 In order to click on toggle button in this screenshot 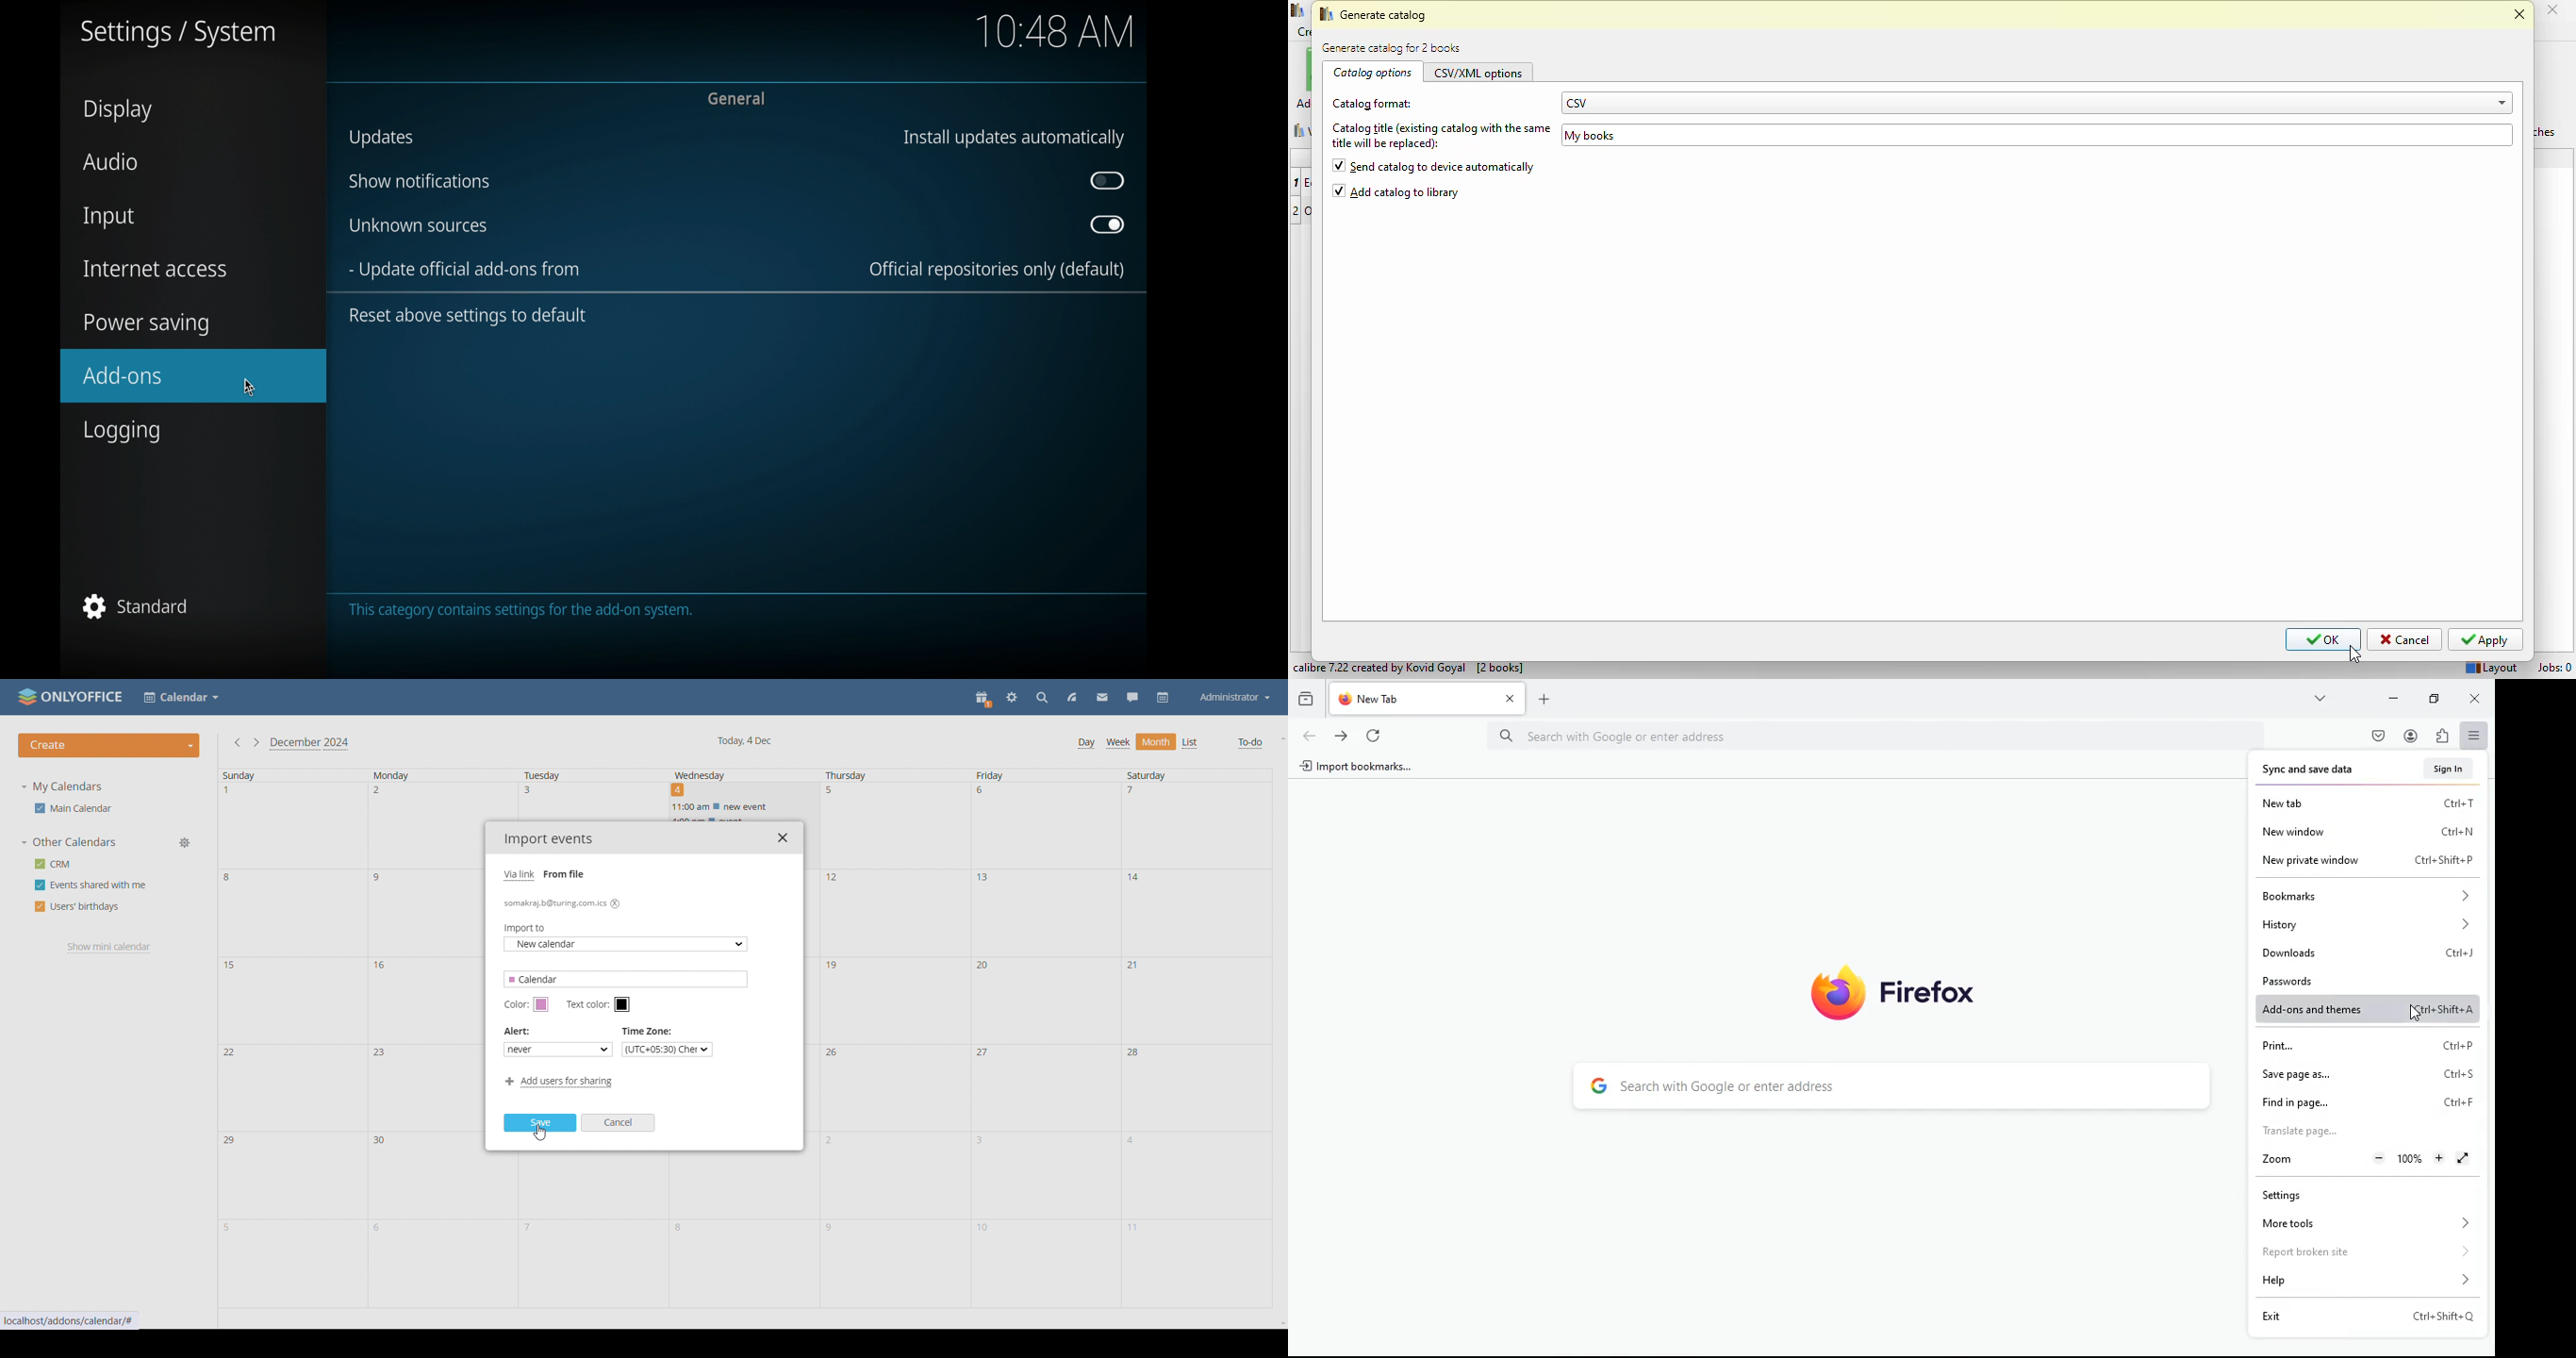, I will do `click(1106, 224)`.